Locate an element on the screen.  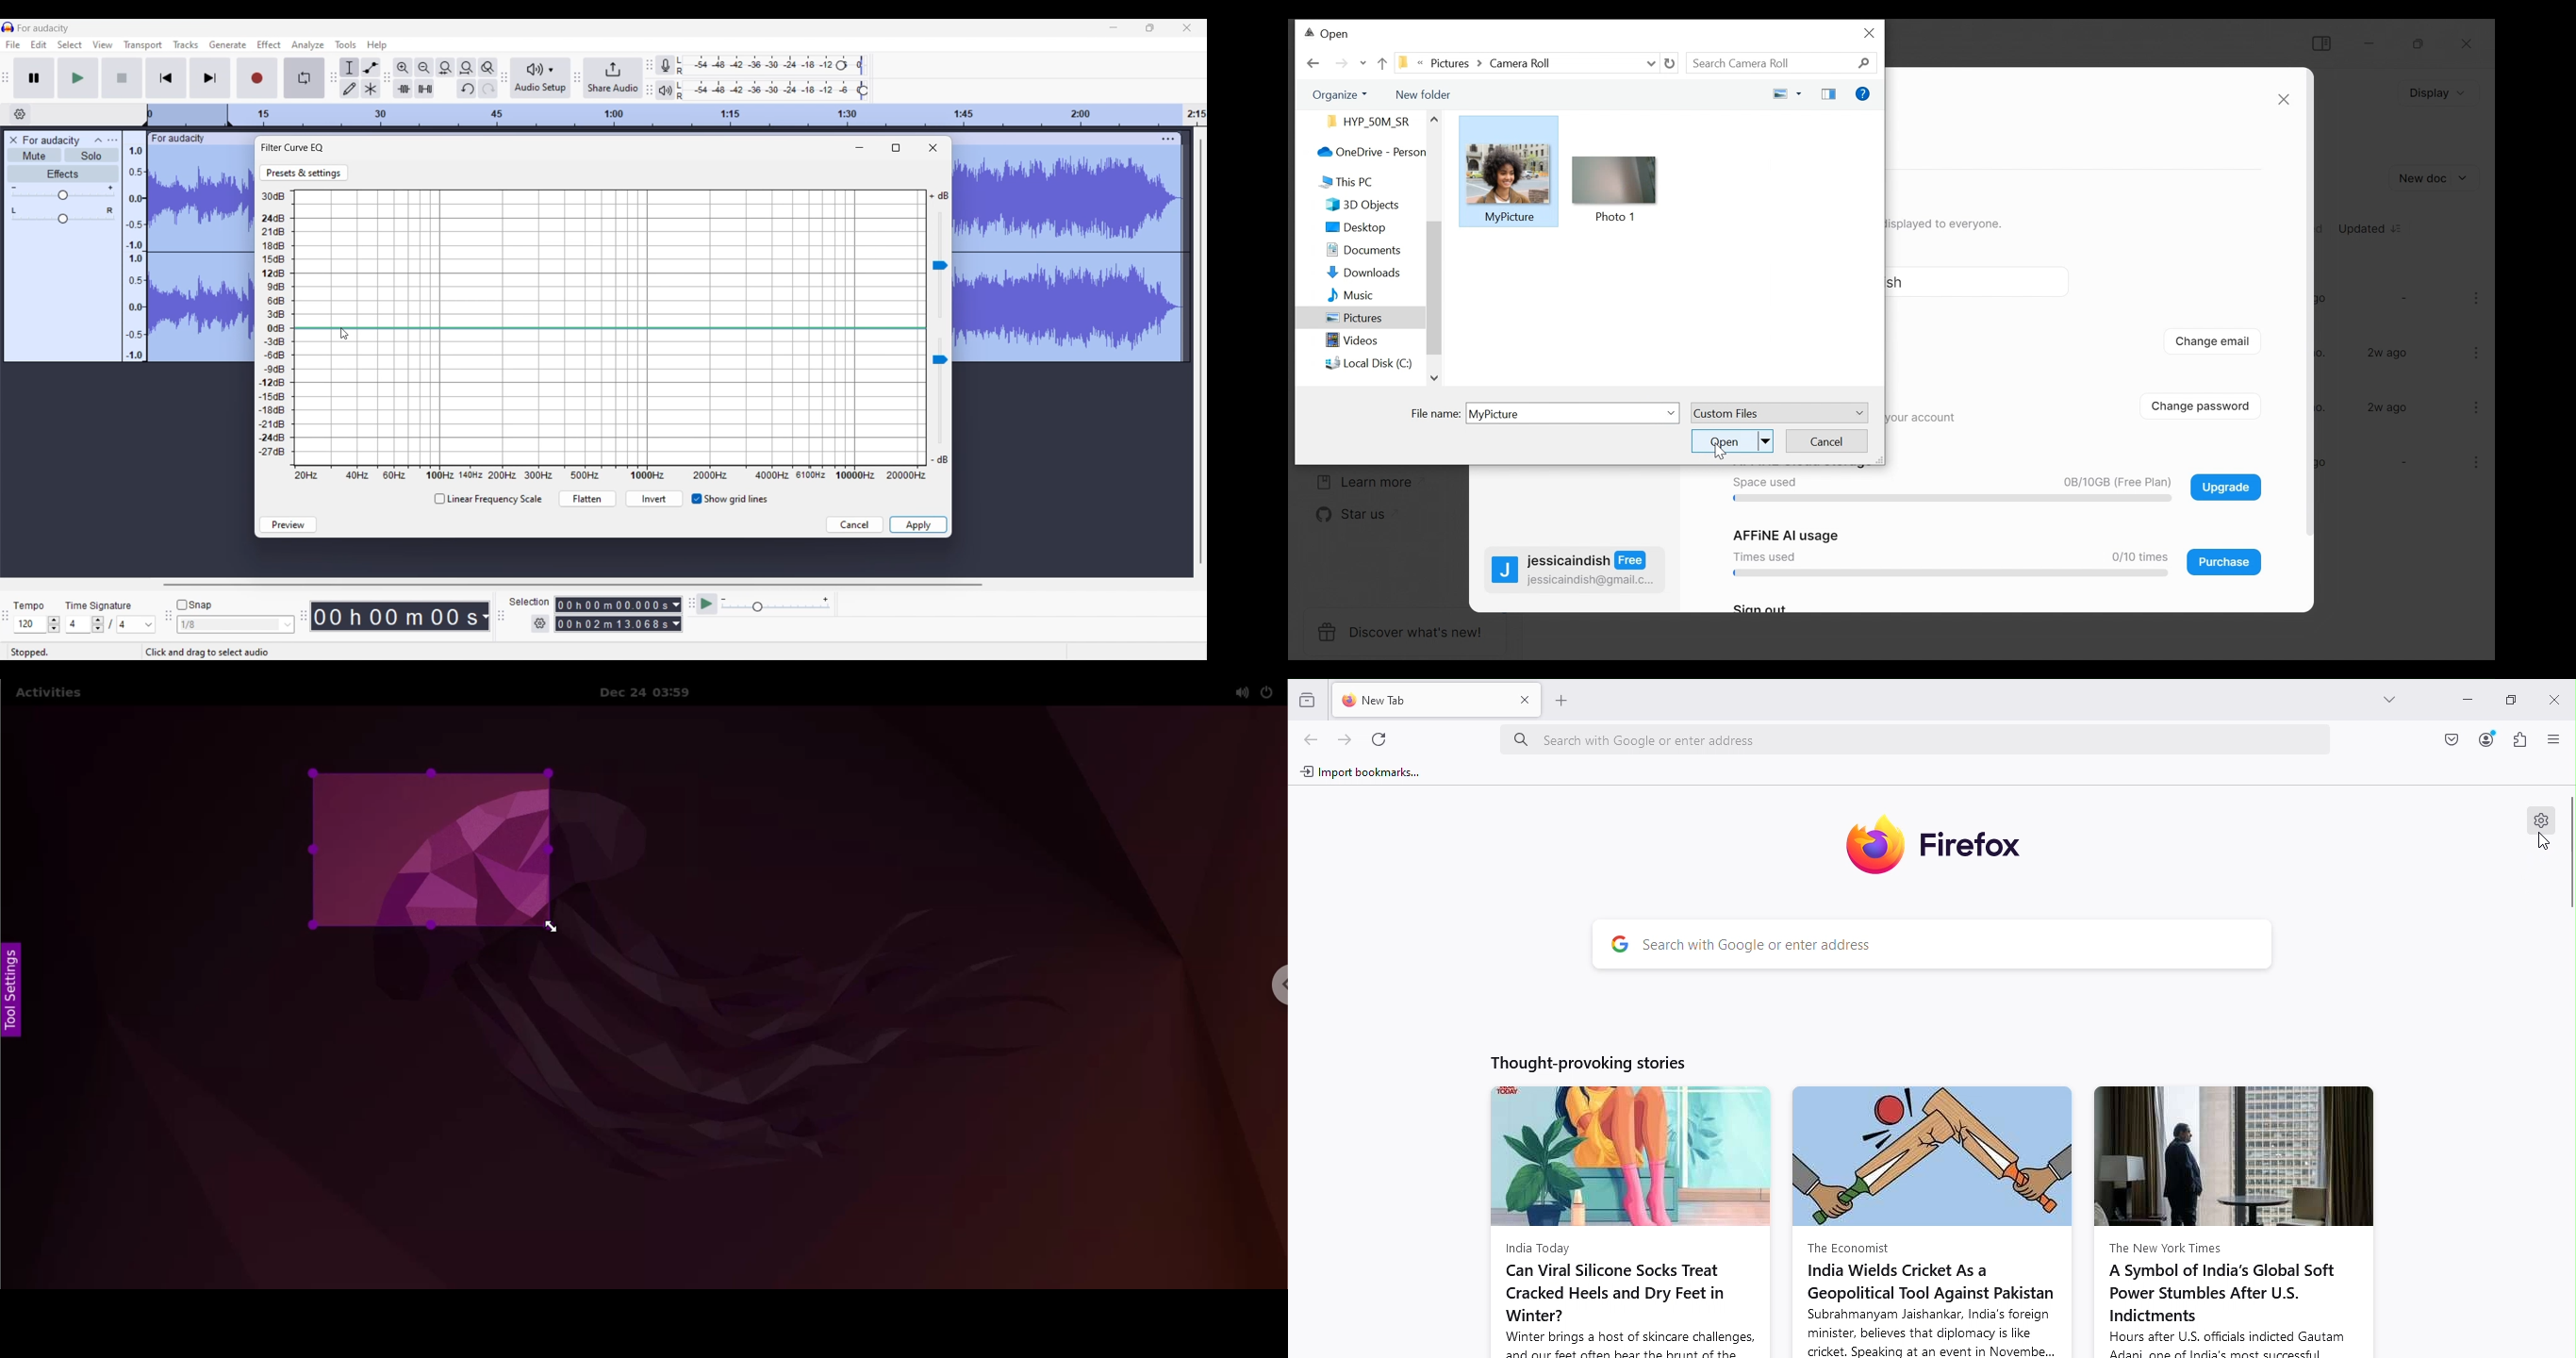
Fit selection to width is located at coordinates (445, 67).